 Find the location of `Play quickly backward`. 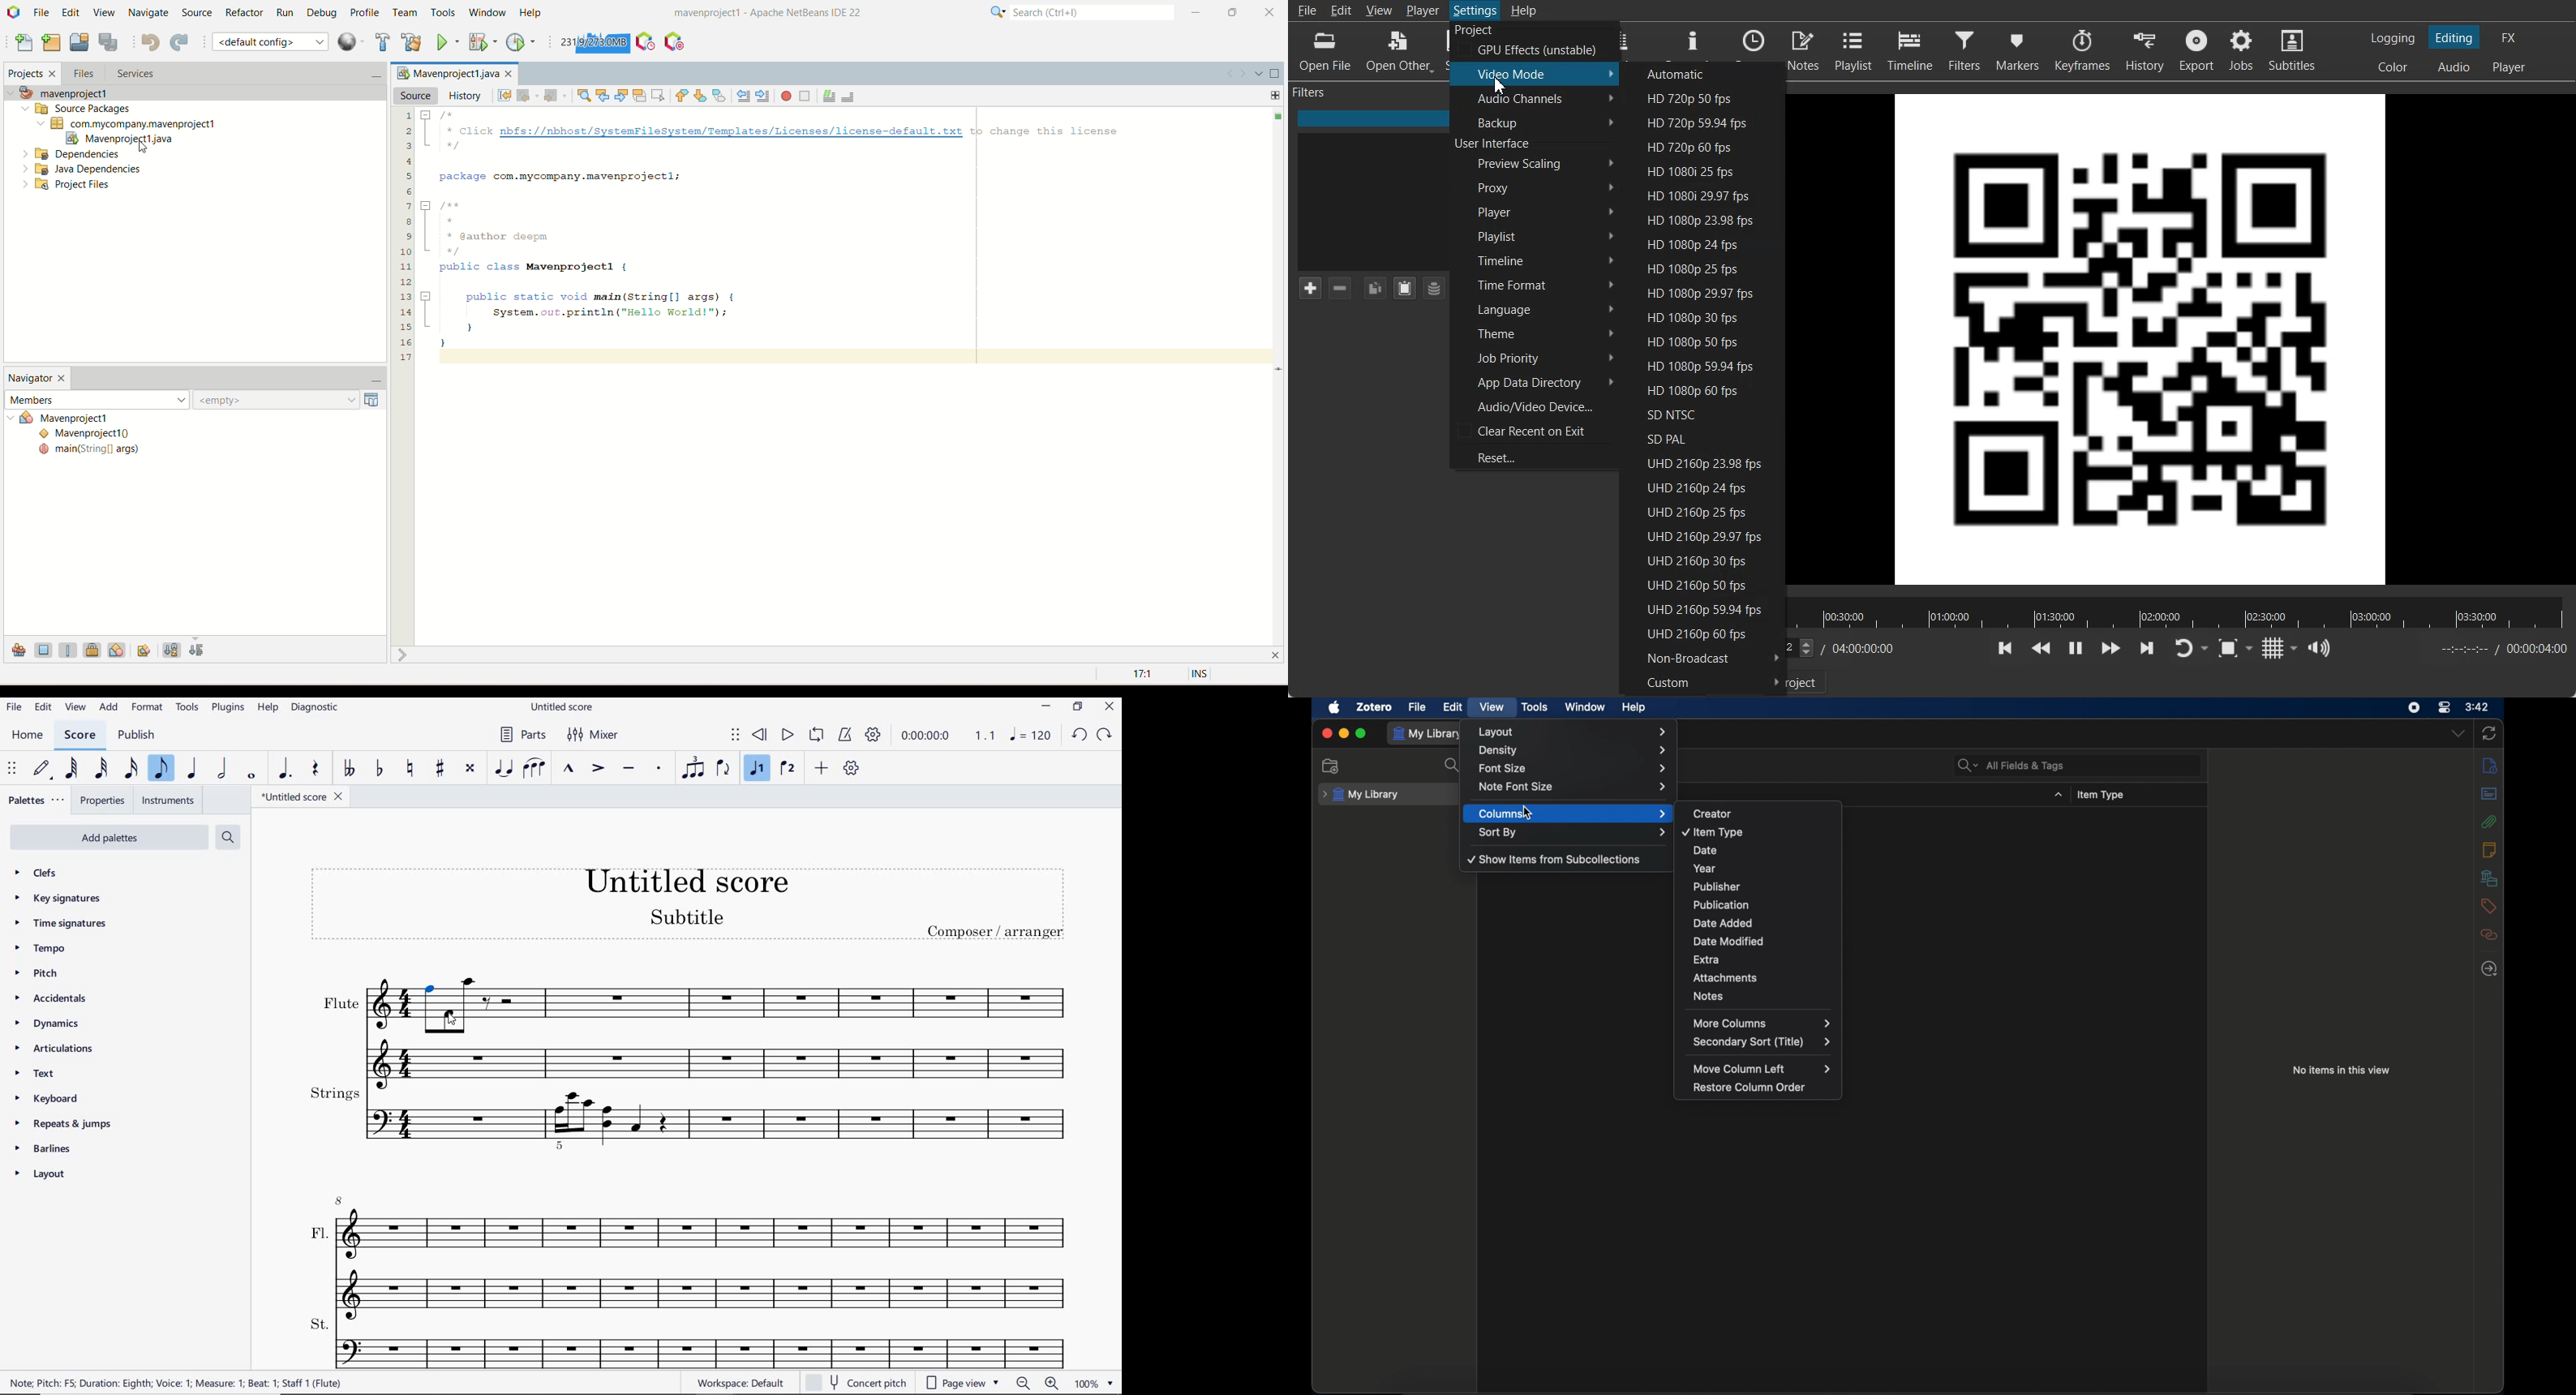

Play quickly backward is located at coordinates (2041, 649).